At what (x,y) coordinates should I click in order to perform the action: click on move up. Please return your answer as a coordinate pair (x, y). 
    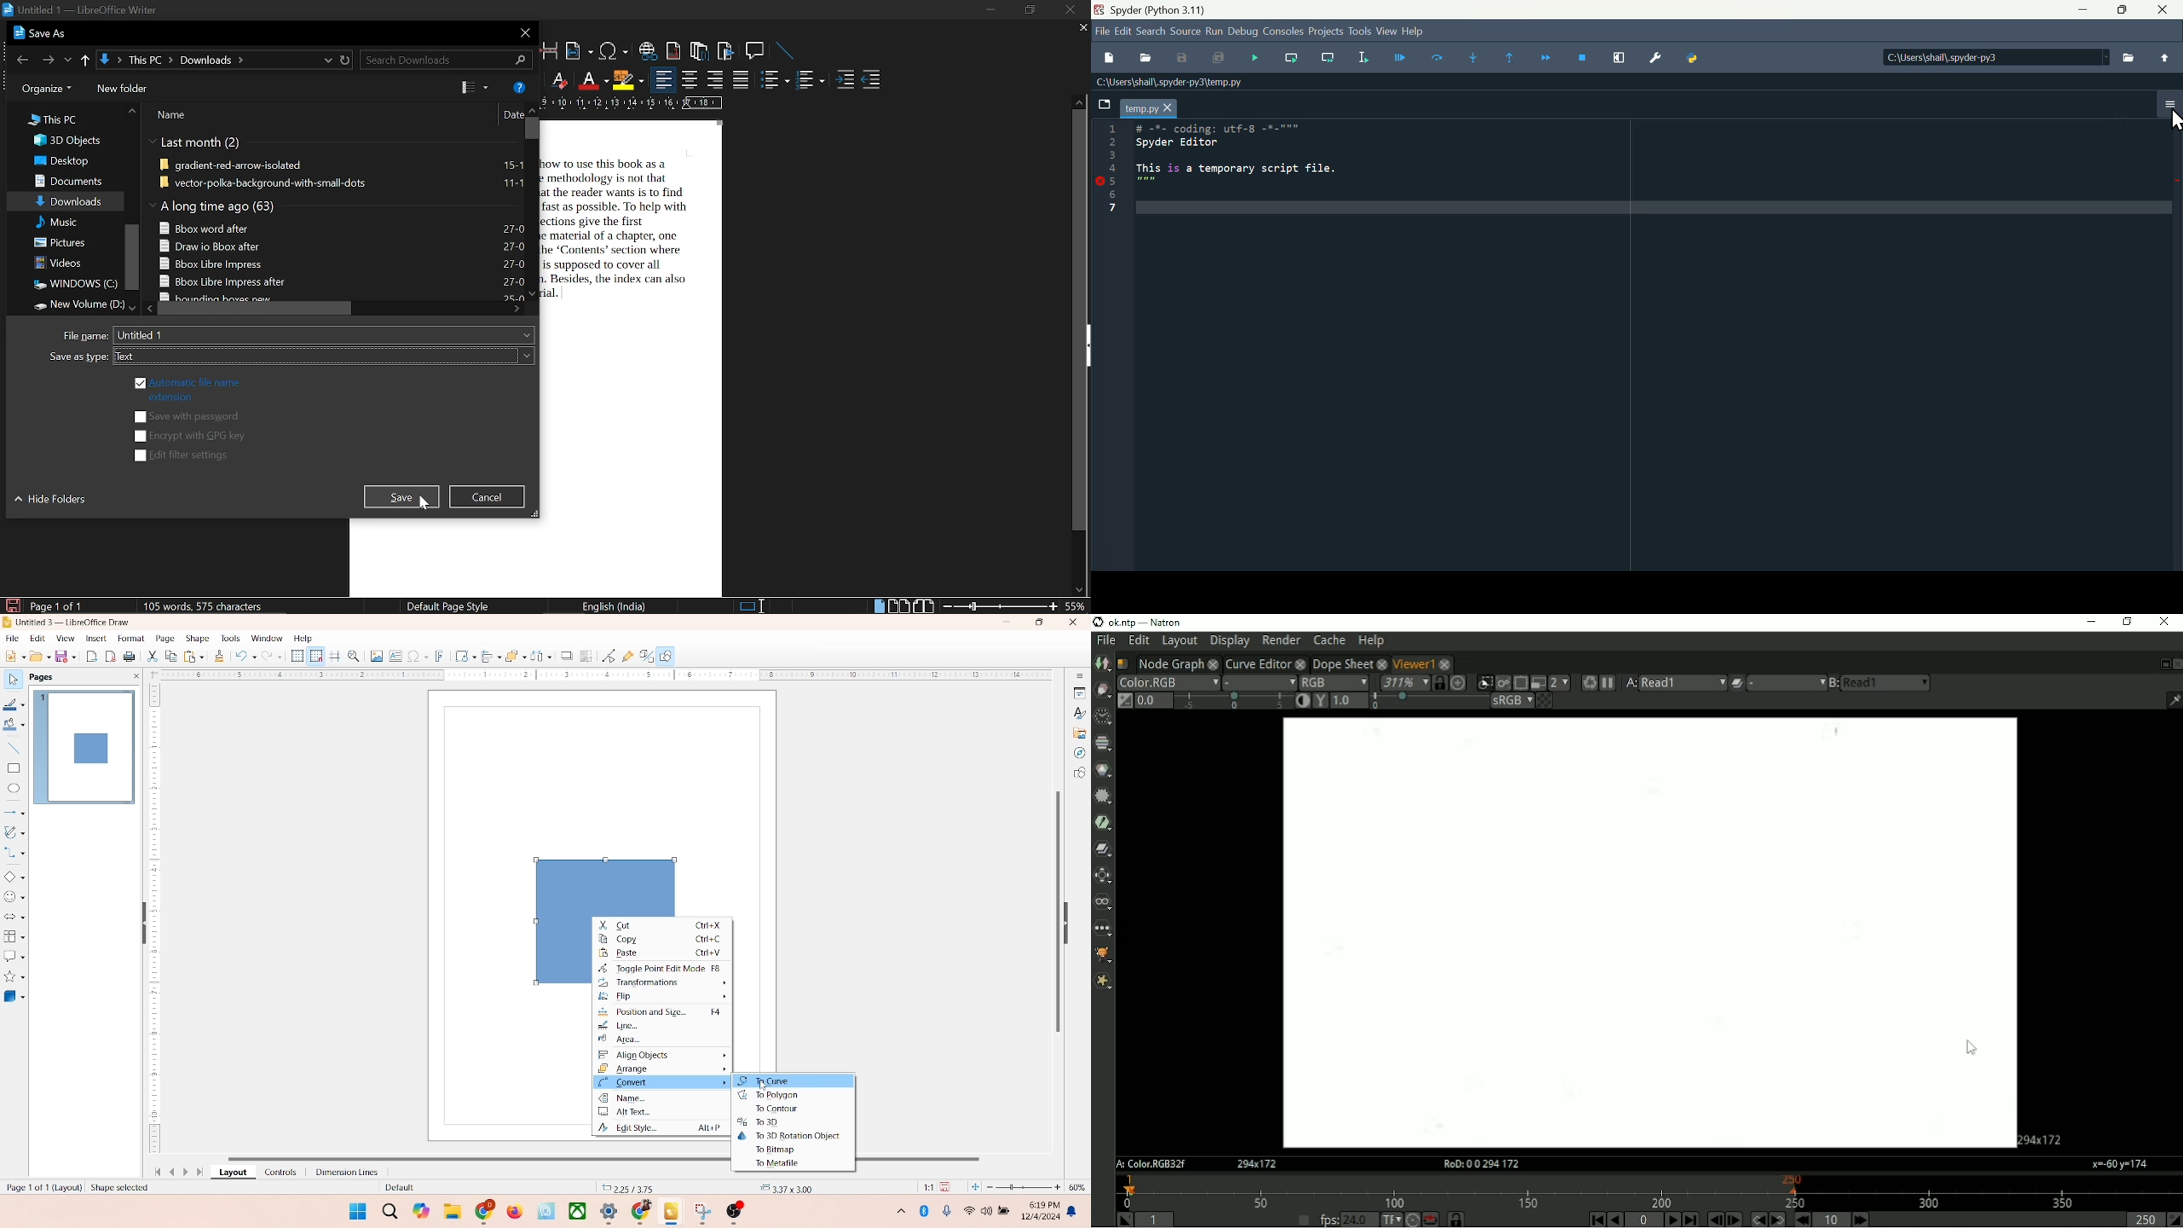
    Looking at the image, I should click on (1080, 101).